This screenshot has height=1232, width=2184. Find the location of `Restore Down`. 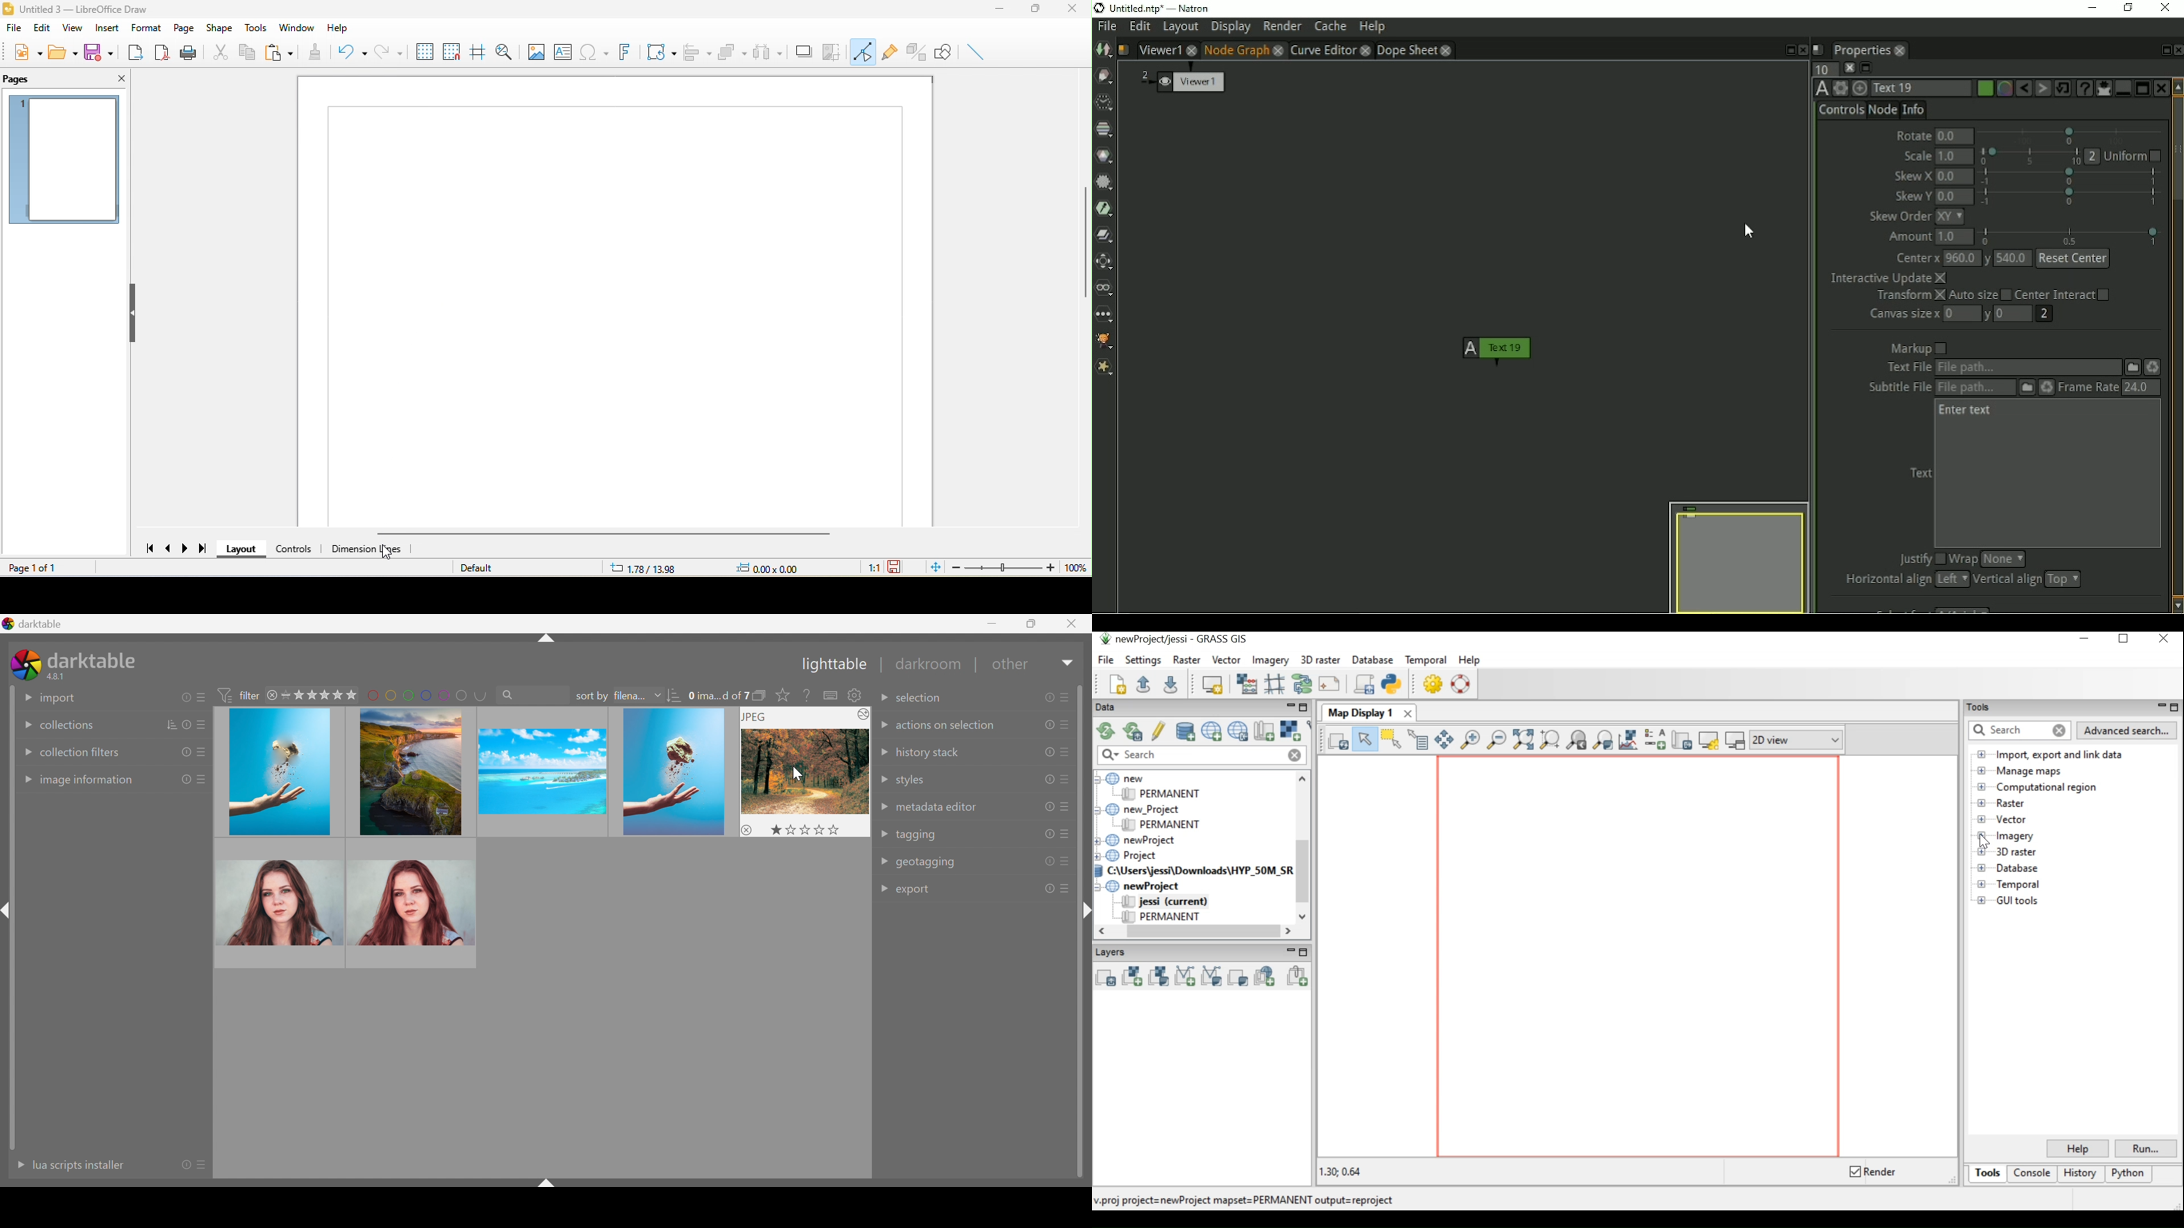

Restore Down is located at coordinates (1032, 622).